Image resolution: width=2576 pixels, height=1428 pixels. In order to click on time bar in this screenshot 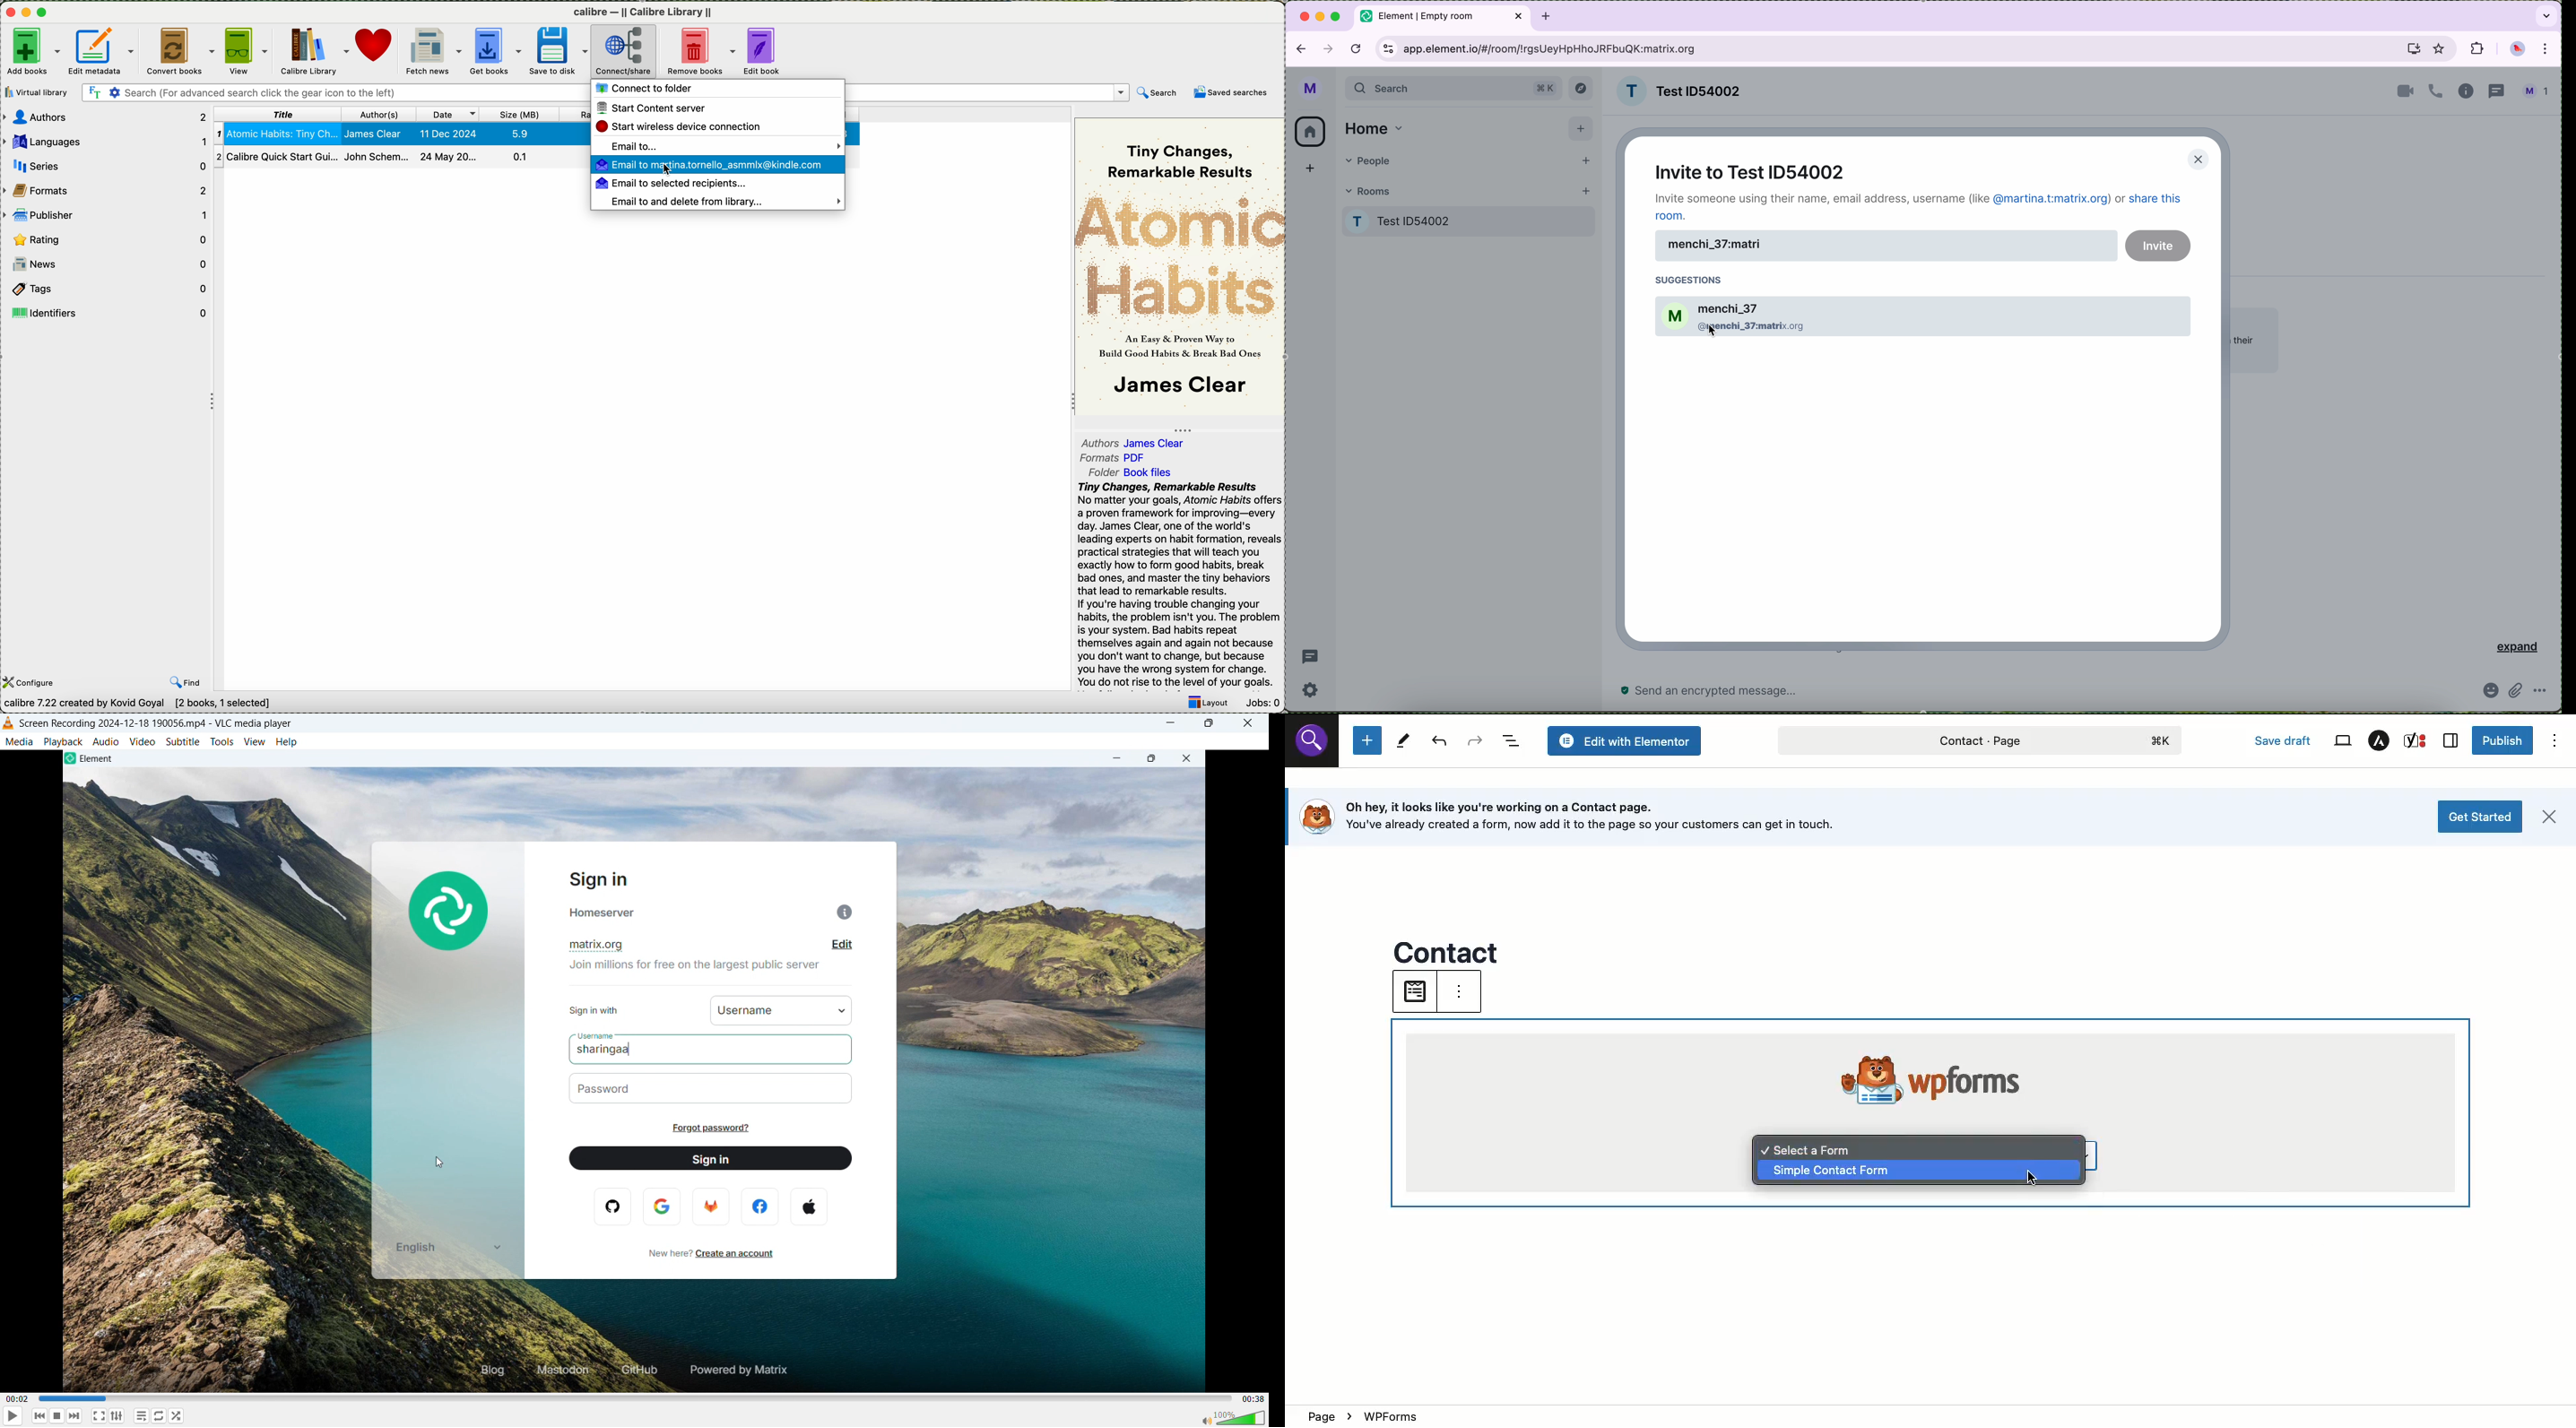, I will do `click(636, 1399)`.